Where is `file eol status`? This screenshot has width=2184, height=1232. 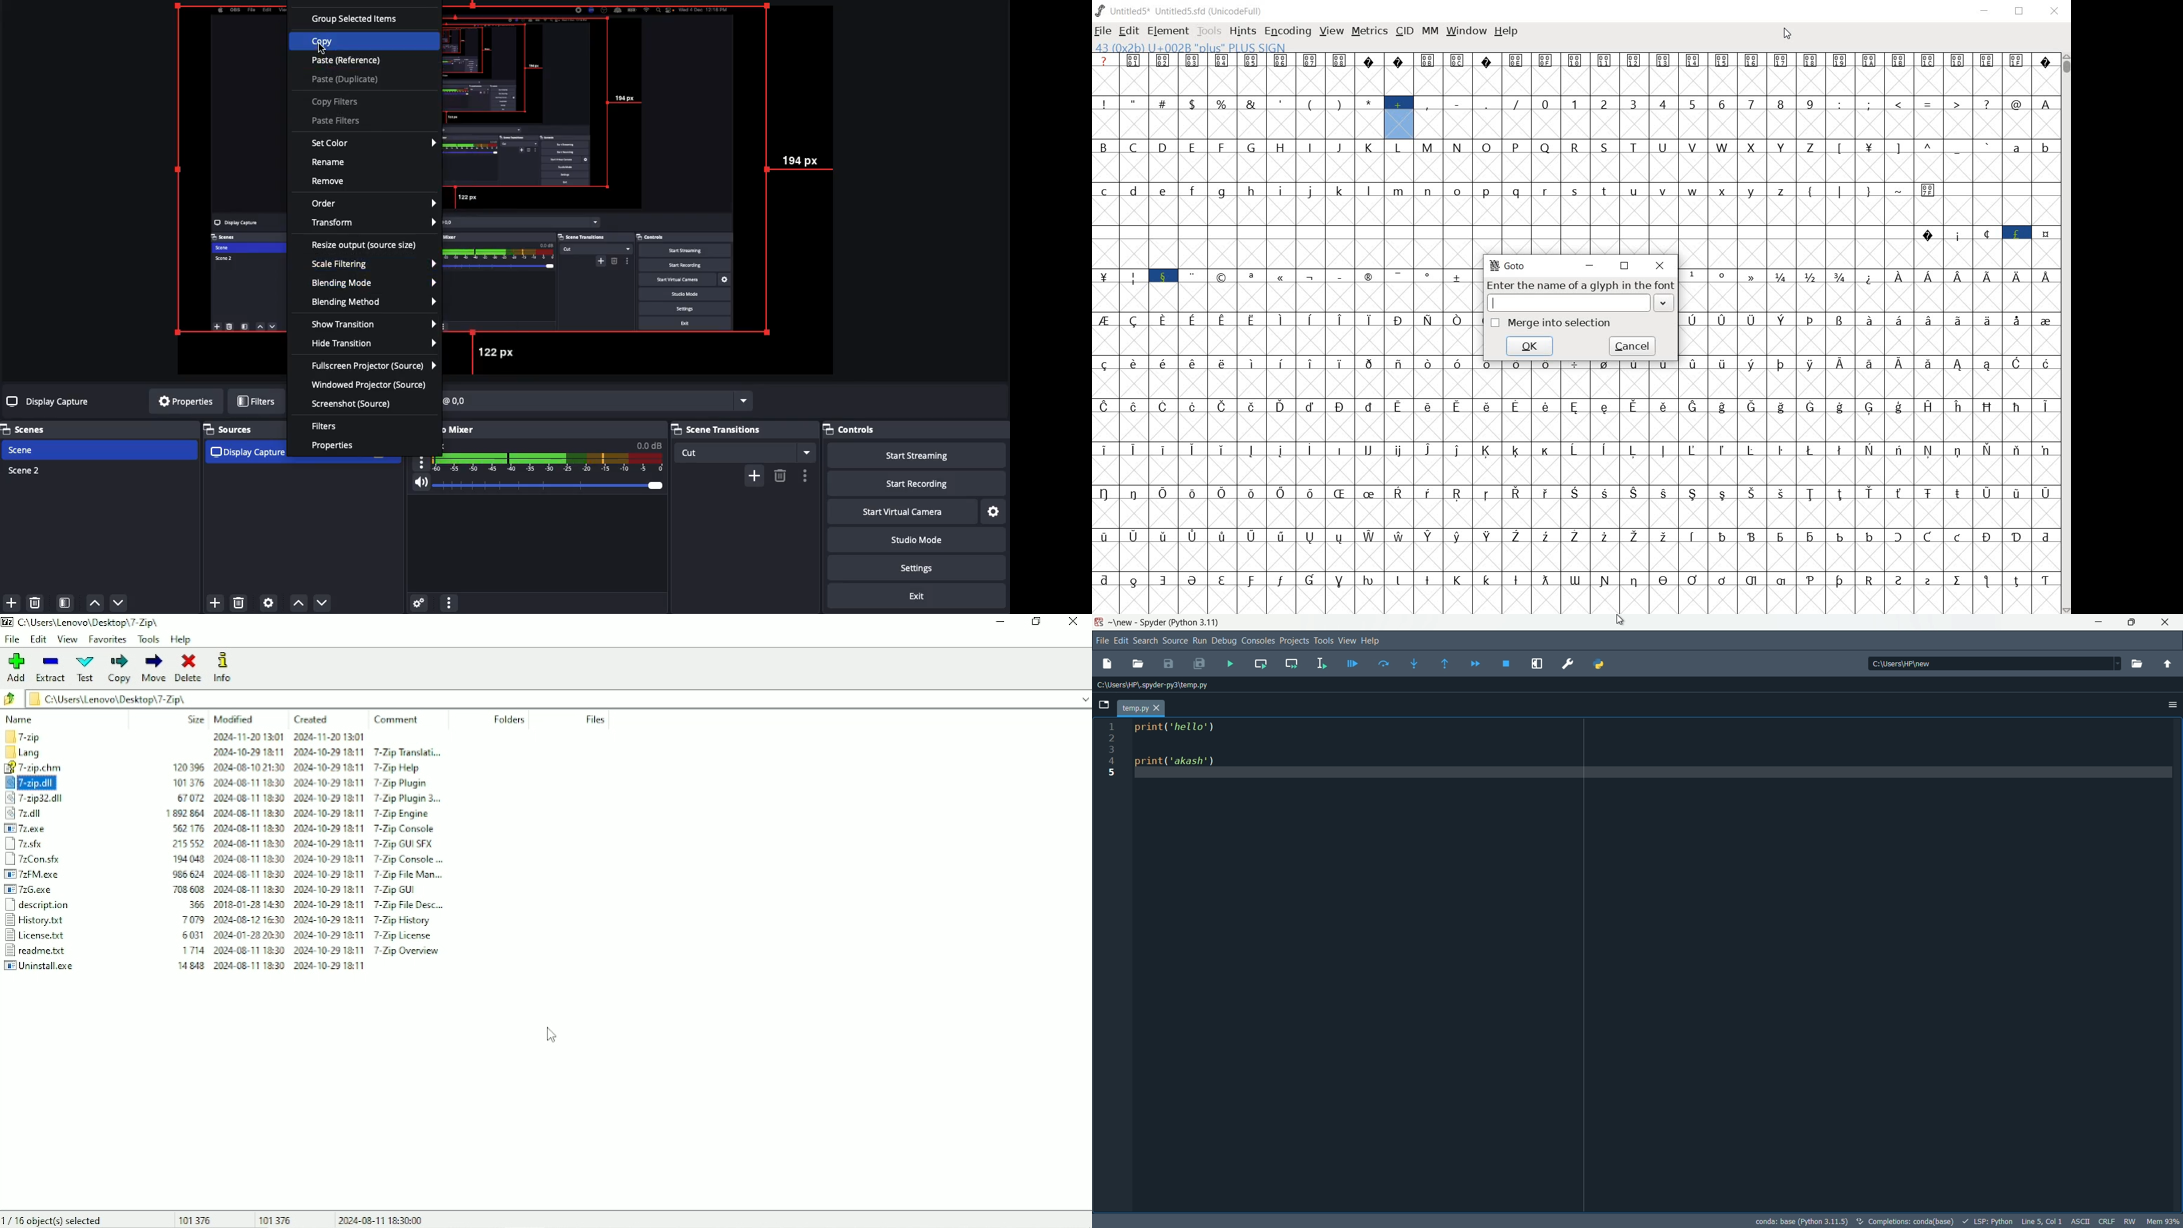
file eol status is located at coordinates (2106, 1222).